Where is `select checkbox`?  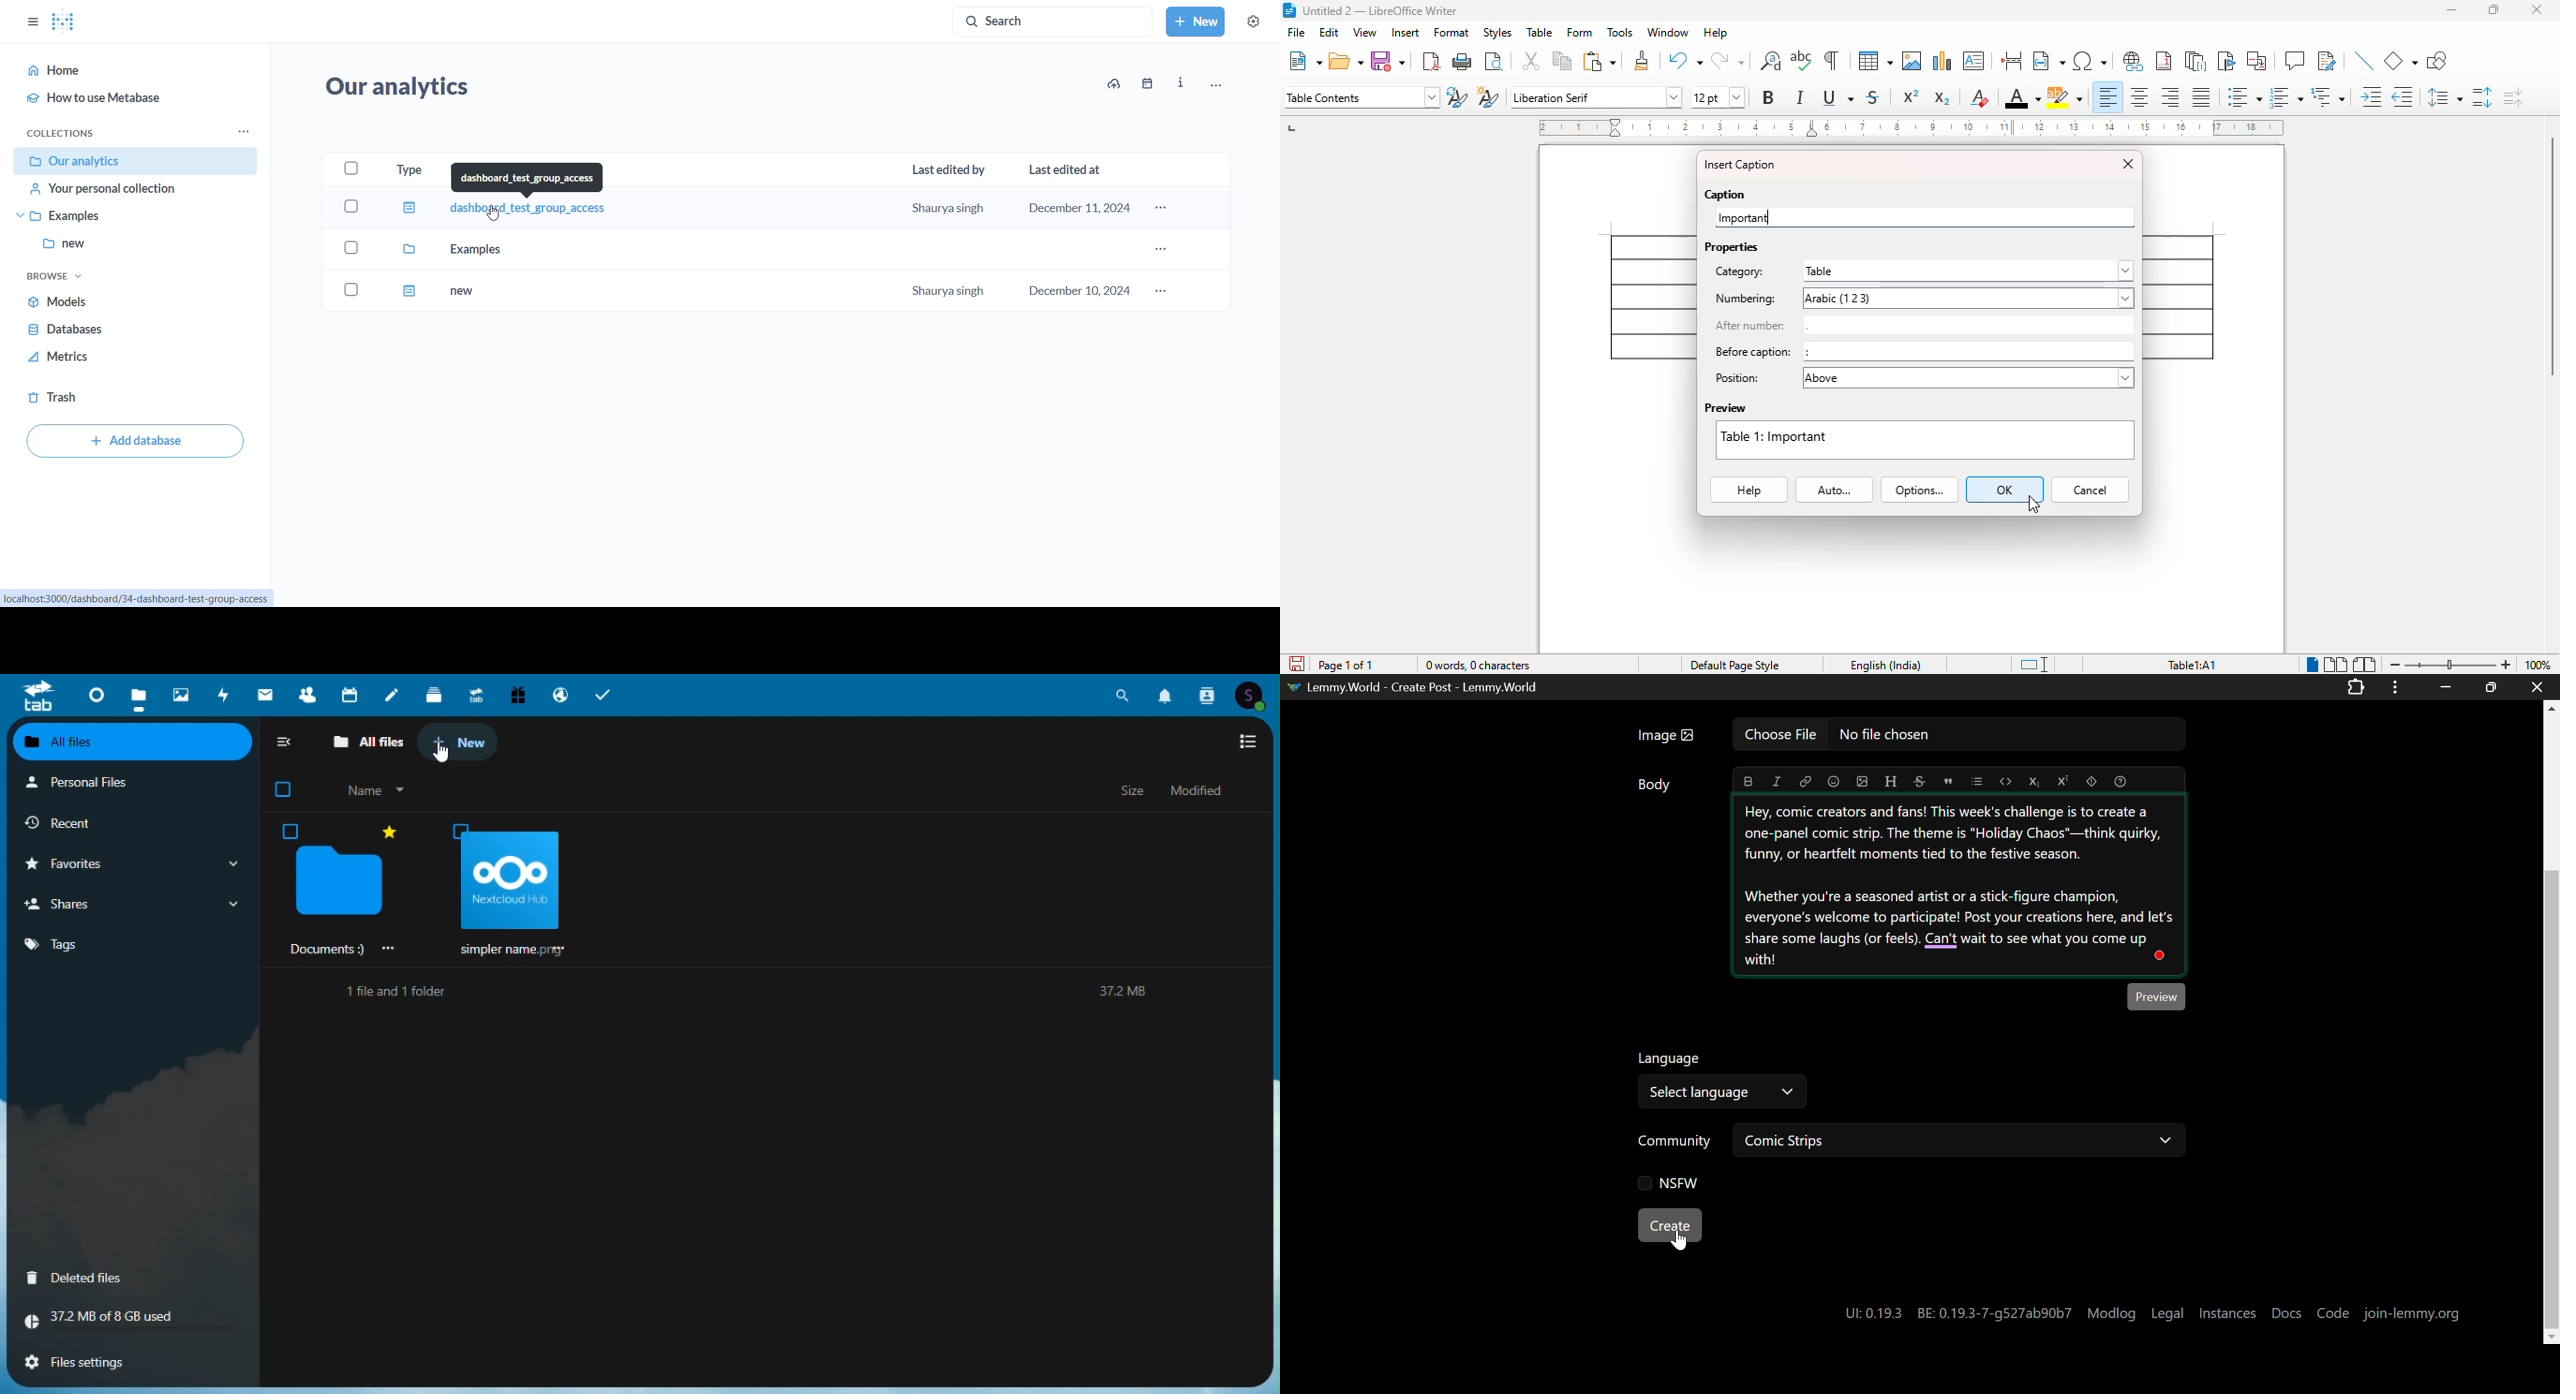 select checkbox is located at coordinates (353, 245).